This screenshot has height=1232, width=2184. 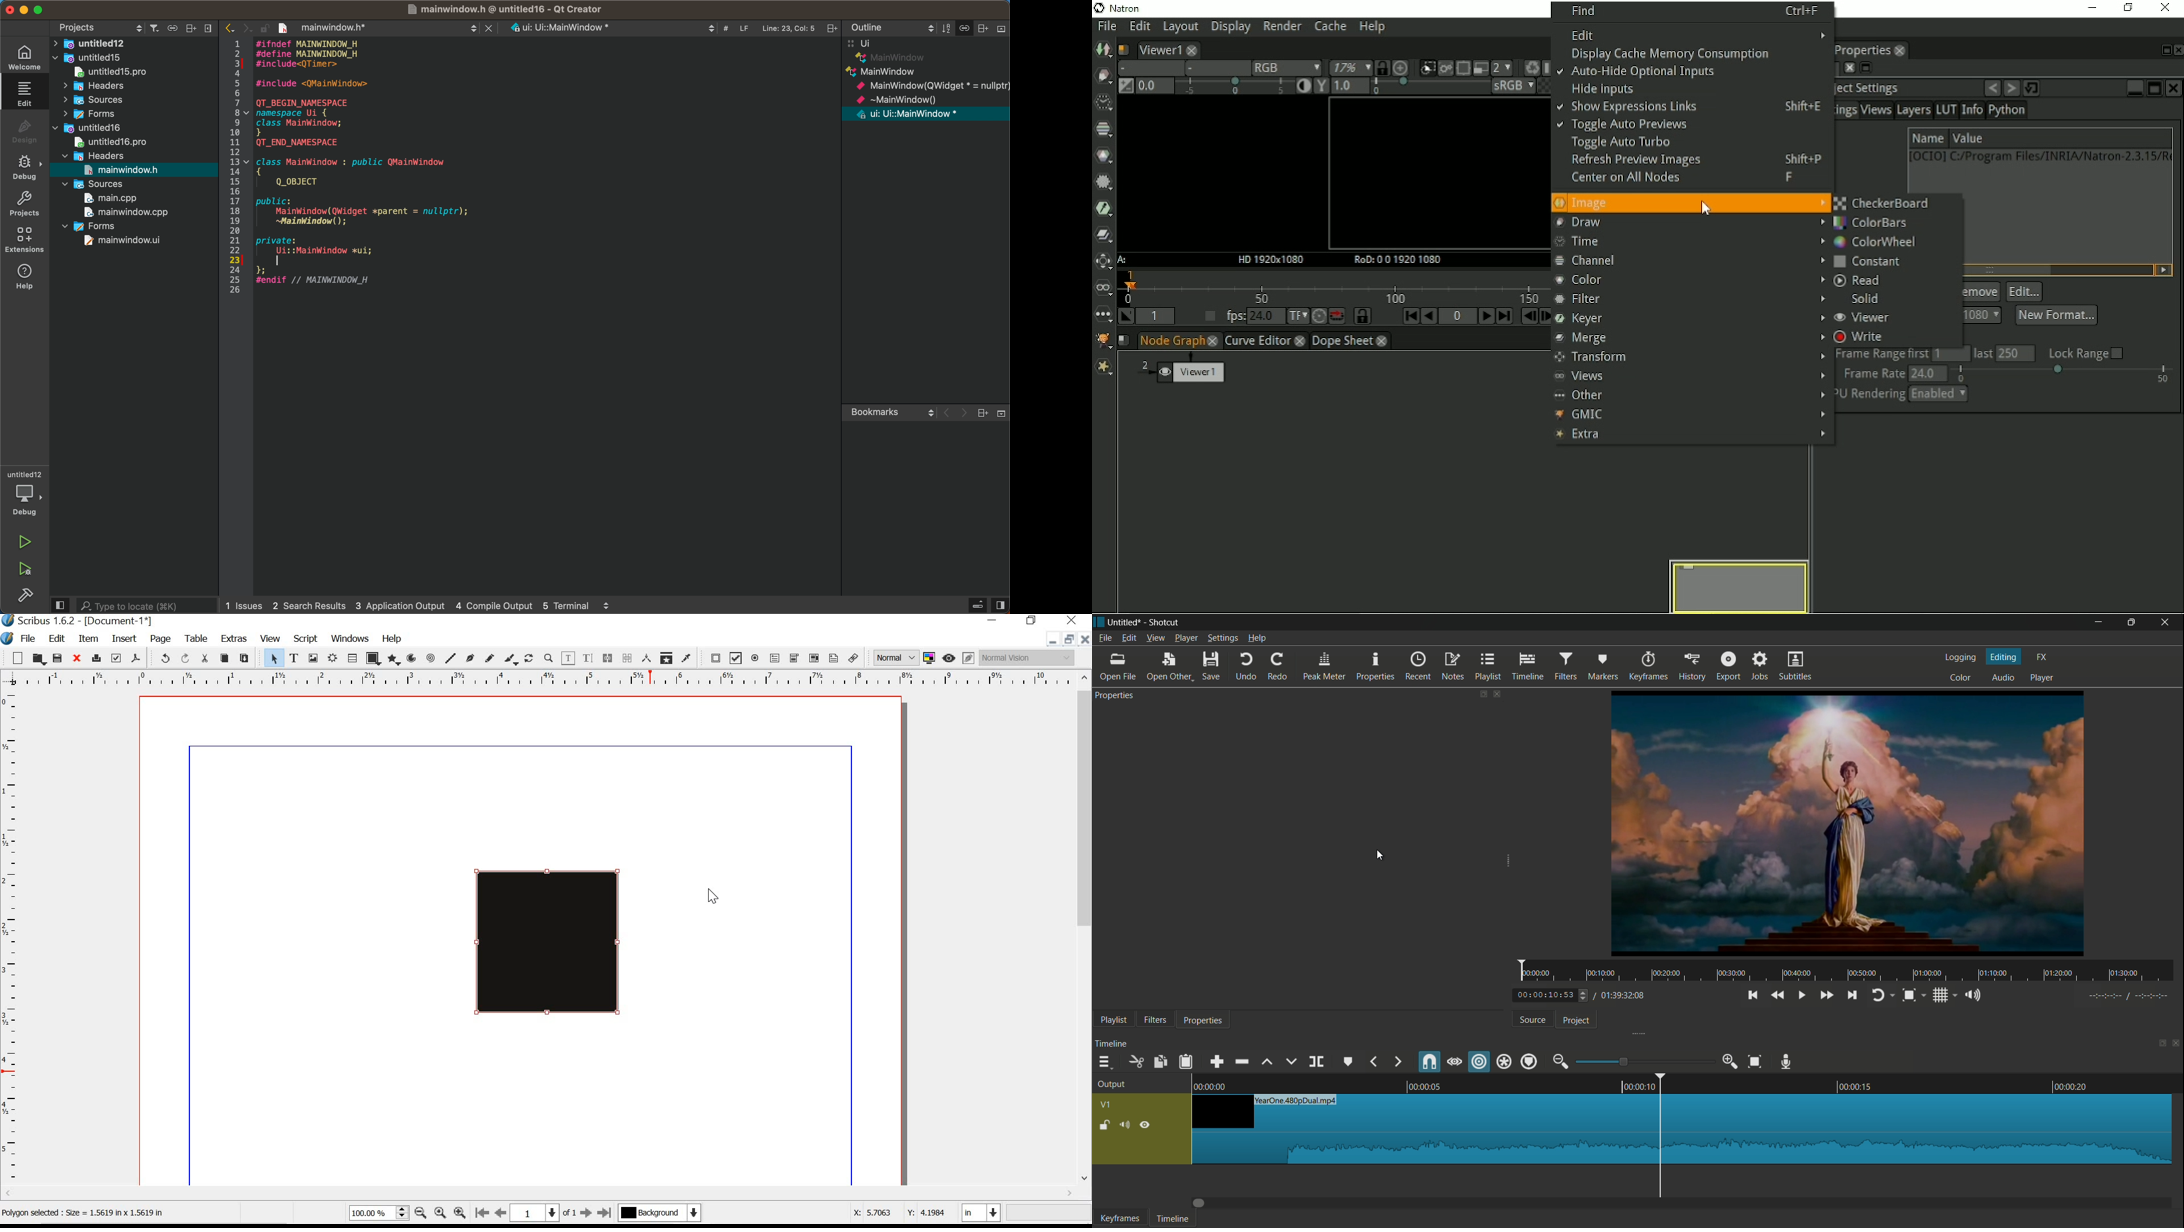 What do you see at coordinates (11, 939) in the screenshot?
I see `ruler` at bounding box center [11, 939].